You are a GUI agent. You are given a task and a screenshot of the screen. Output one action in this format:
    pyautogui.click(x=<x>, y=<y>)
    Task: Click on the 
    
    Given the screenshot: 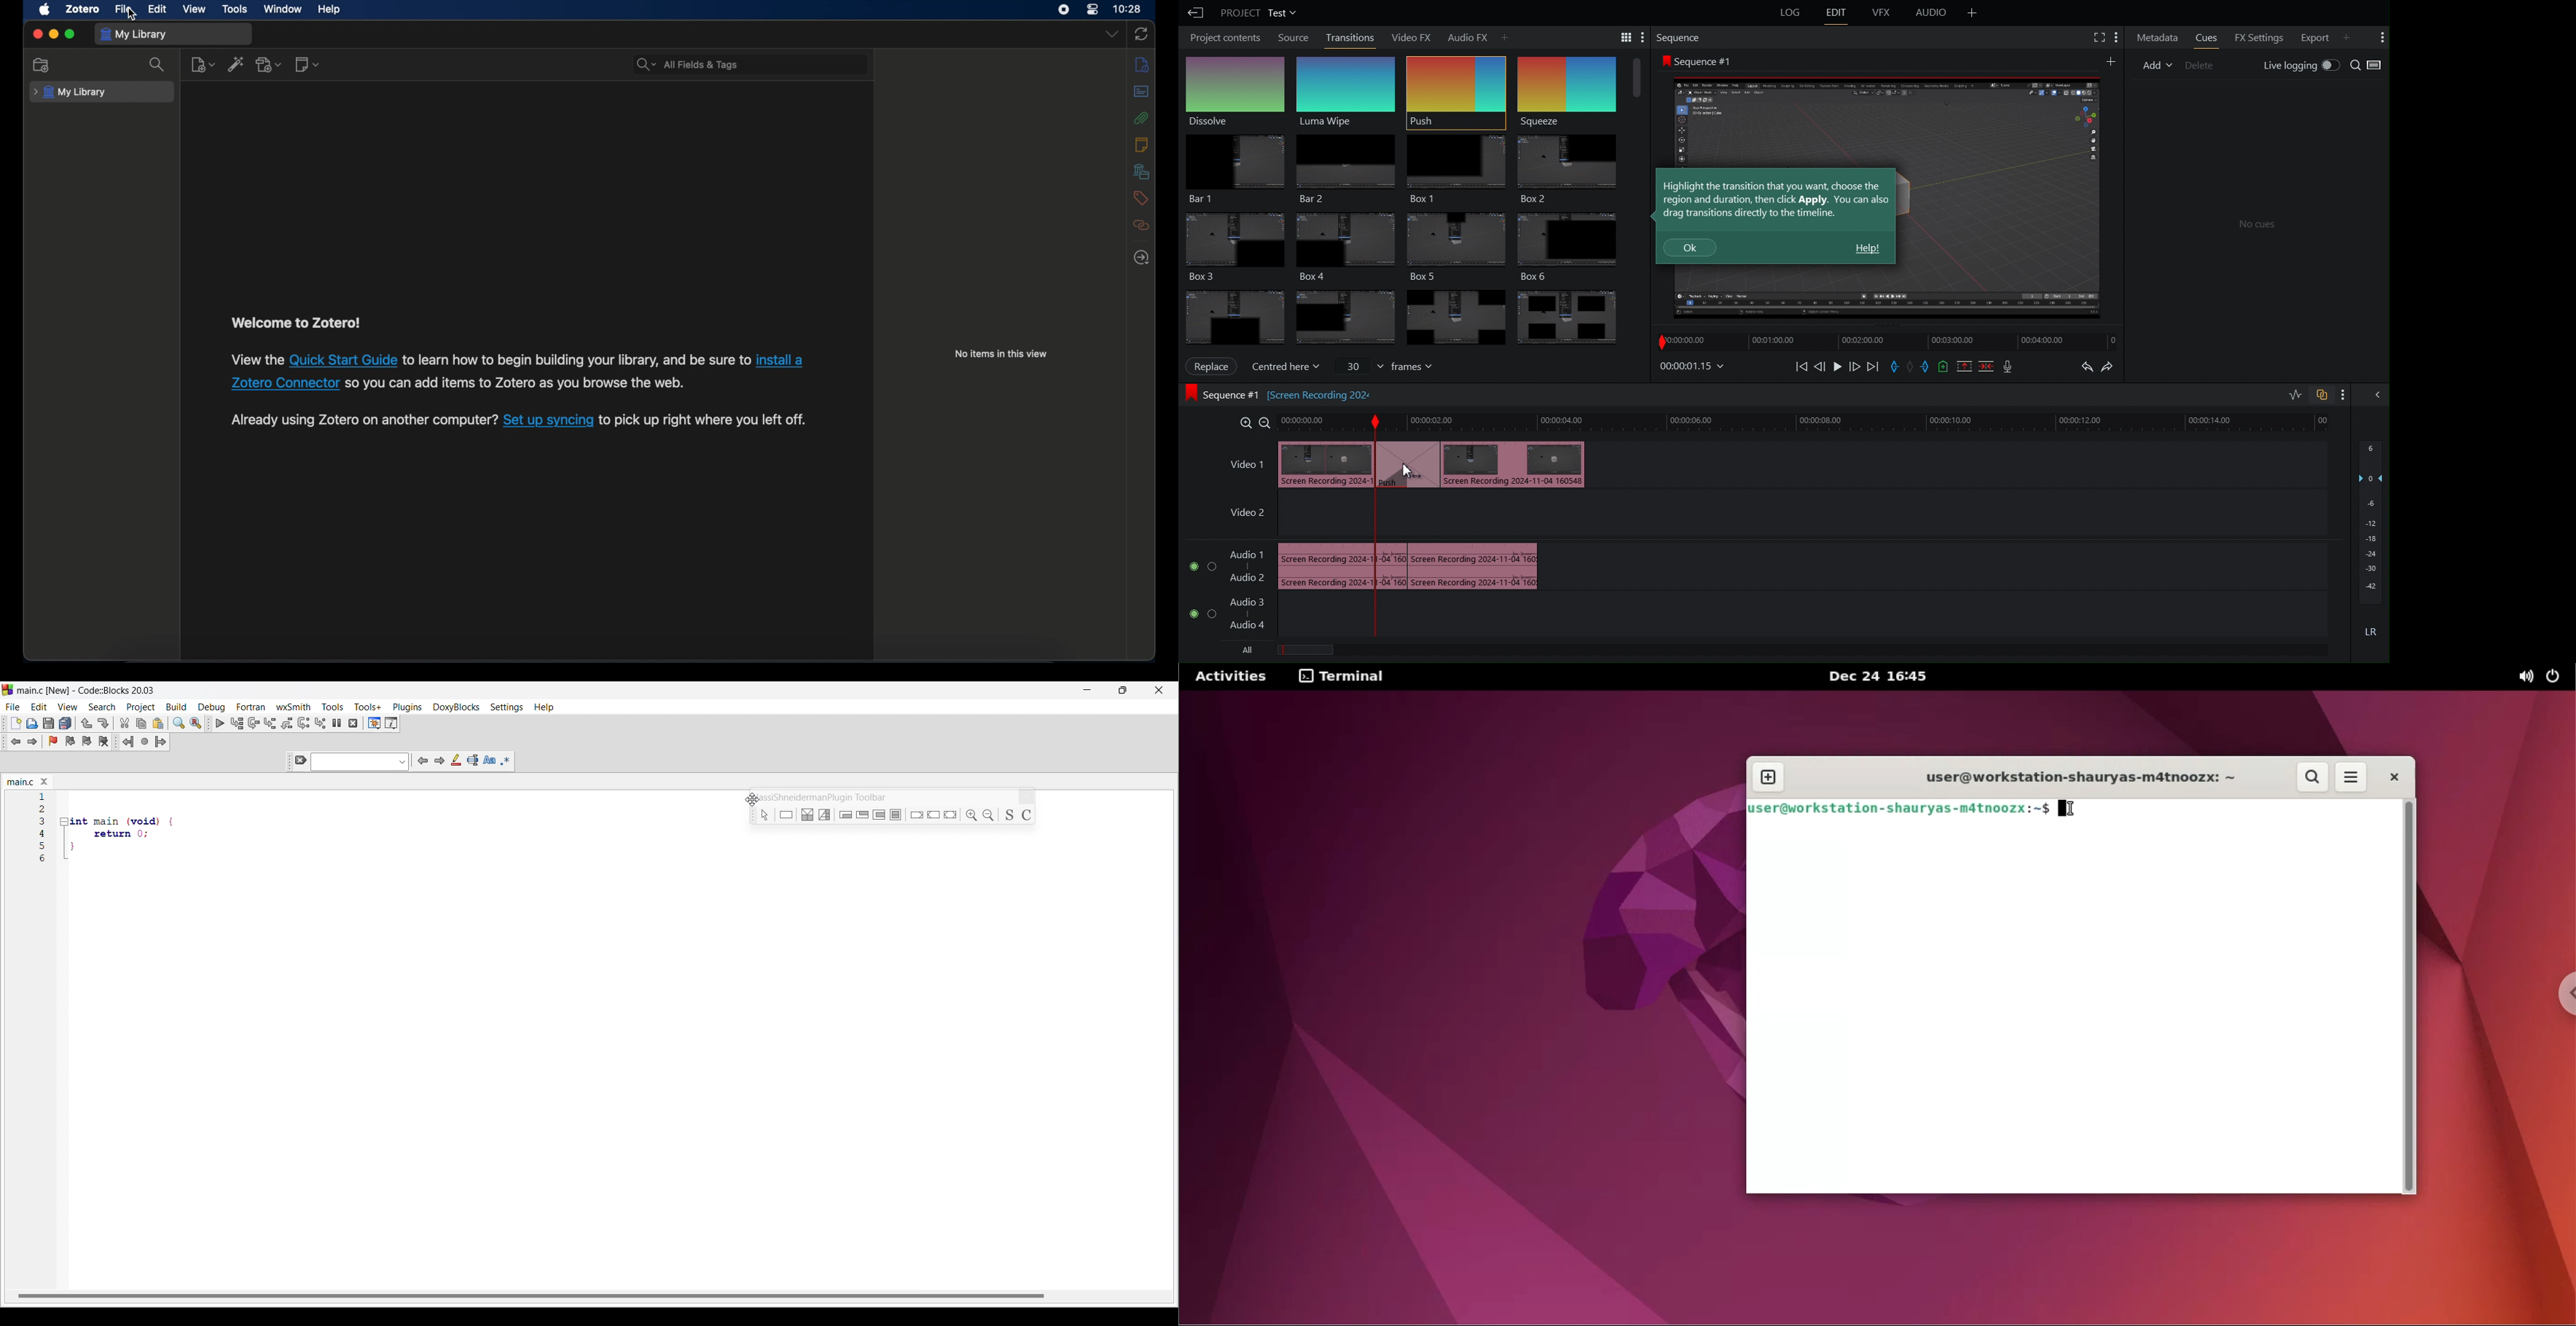 What is the action you would take?
    pyautogui.click(x=42, y=809)
    